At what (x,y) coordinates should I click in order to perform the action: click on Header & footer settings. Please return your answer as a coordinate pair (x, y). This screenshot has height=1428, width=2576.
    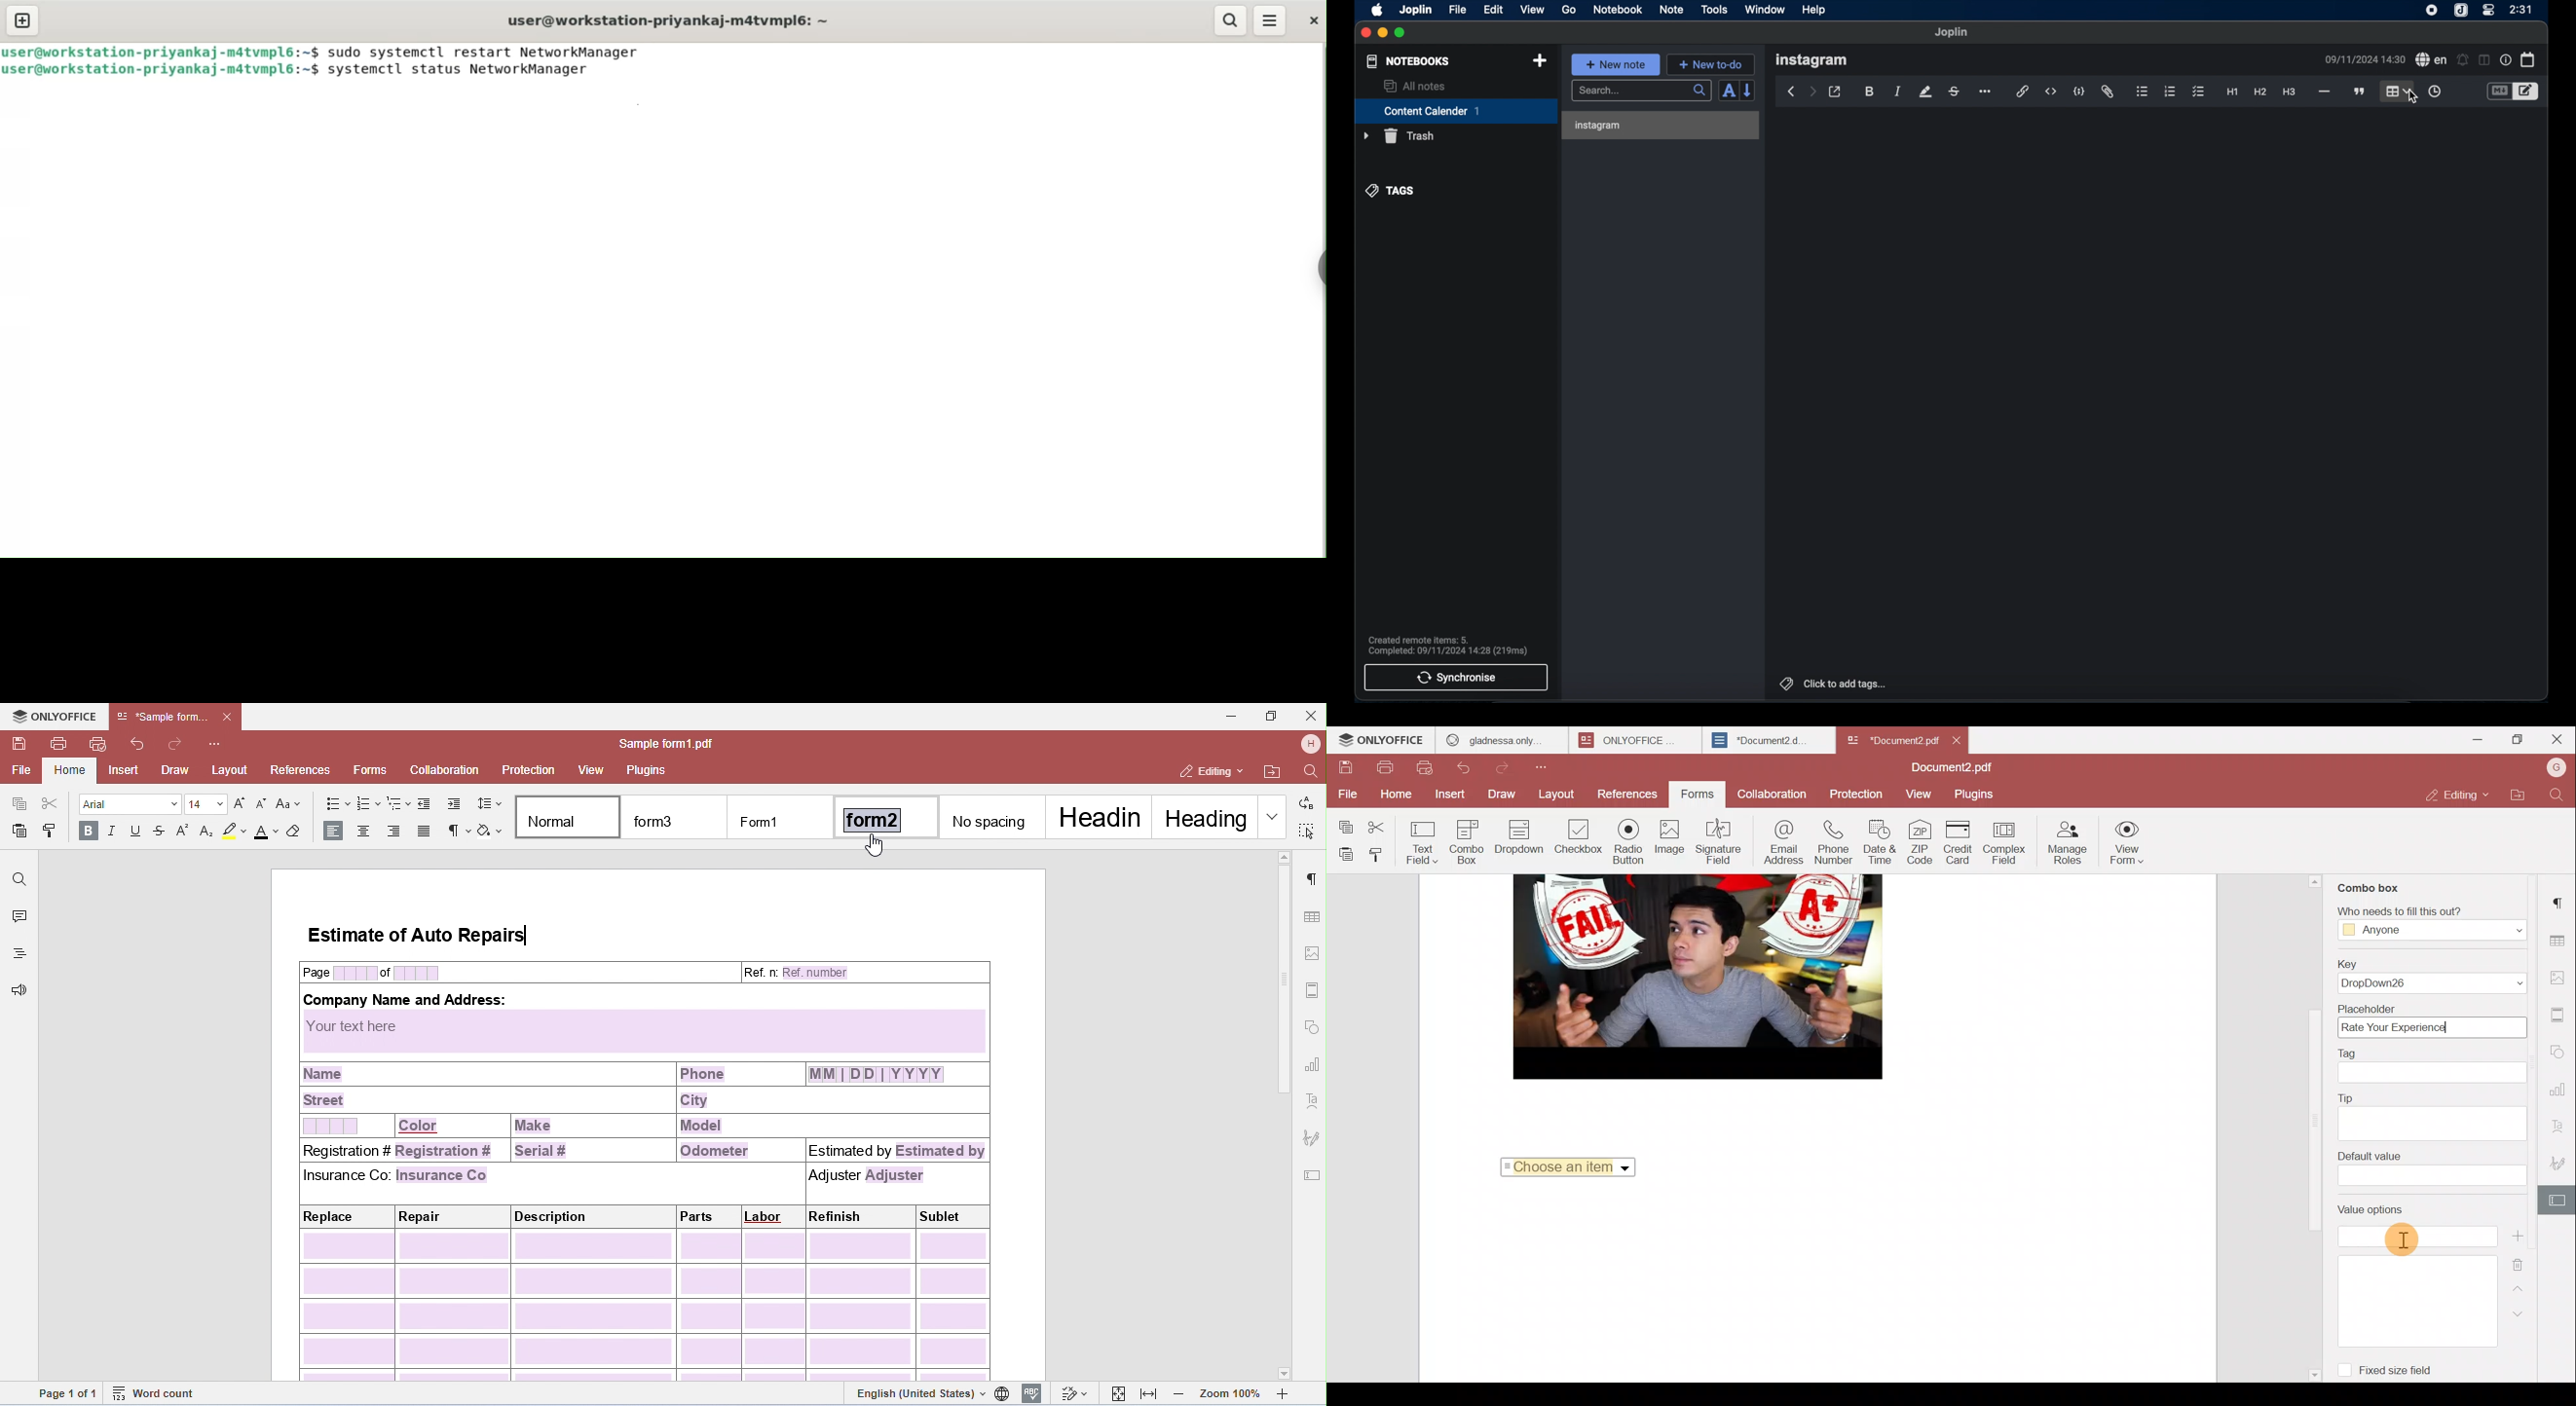
    Looking at the image, I should click on (2560, 1015).